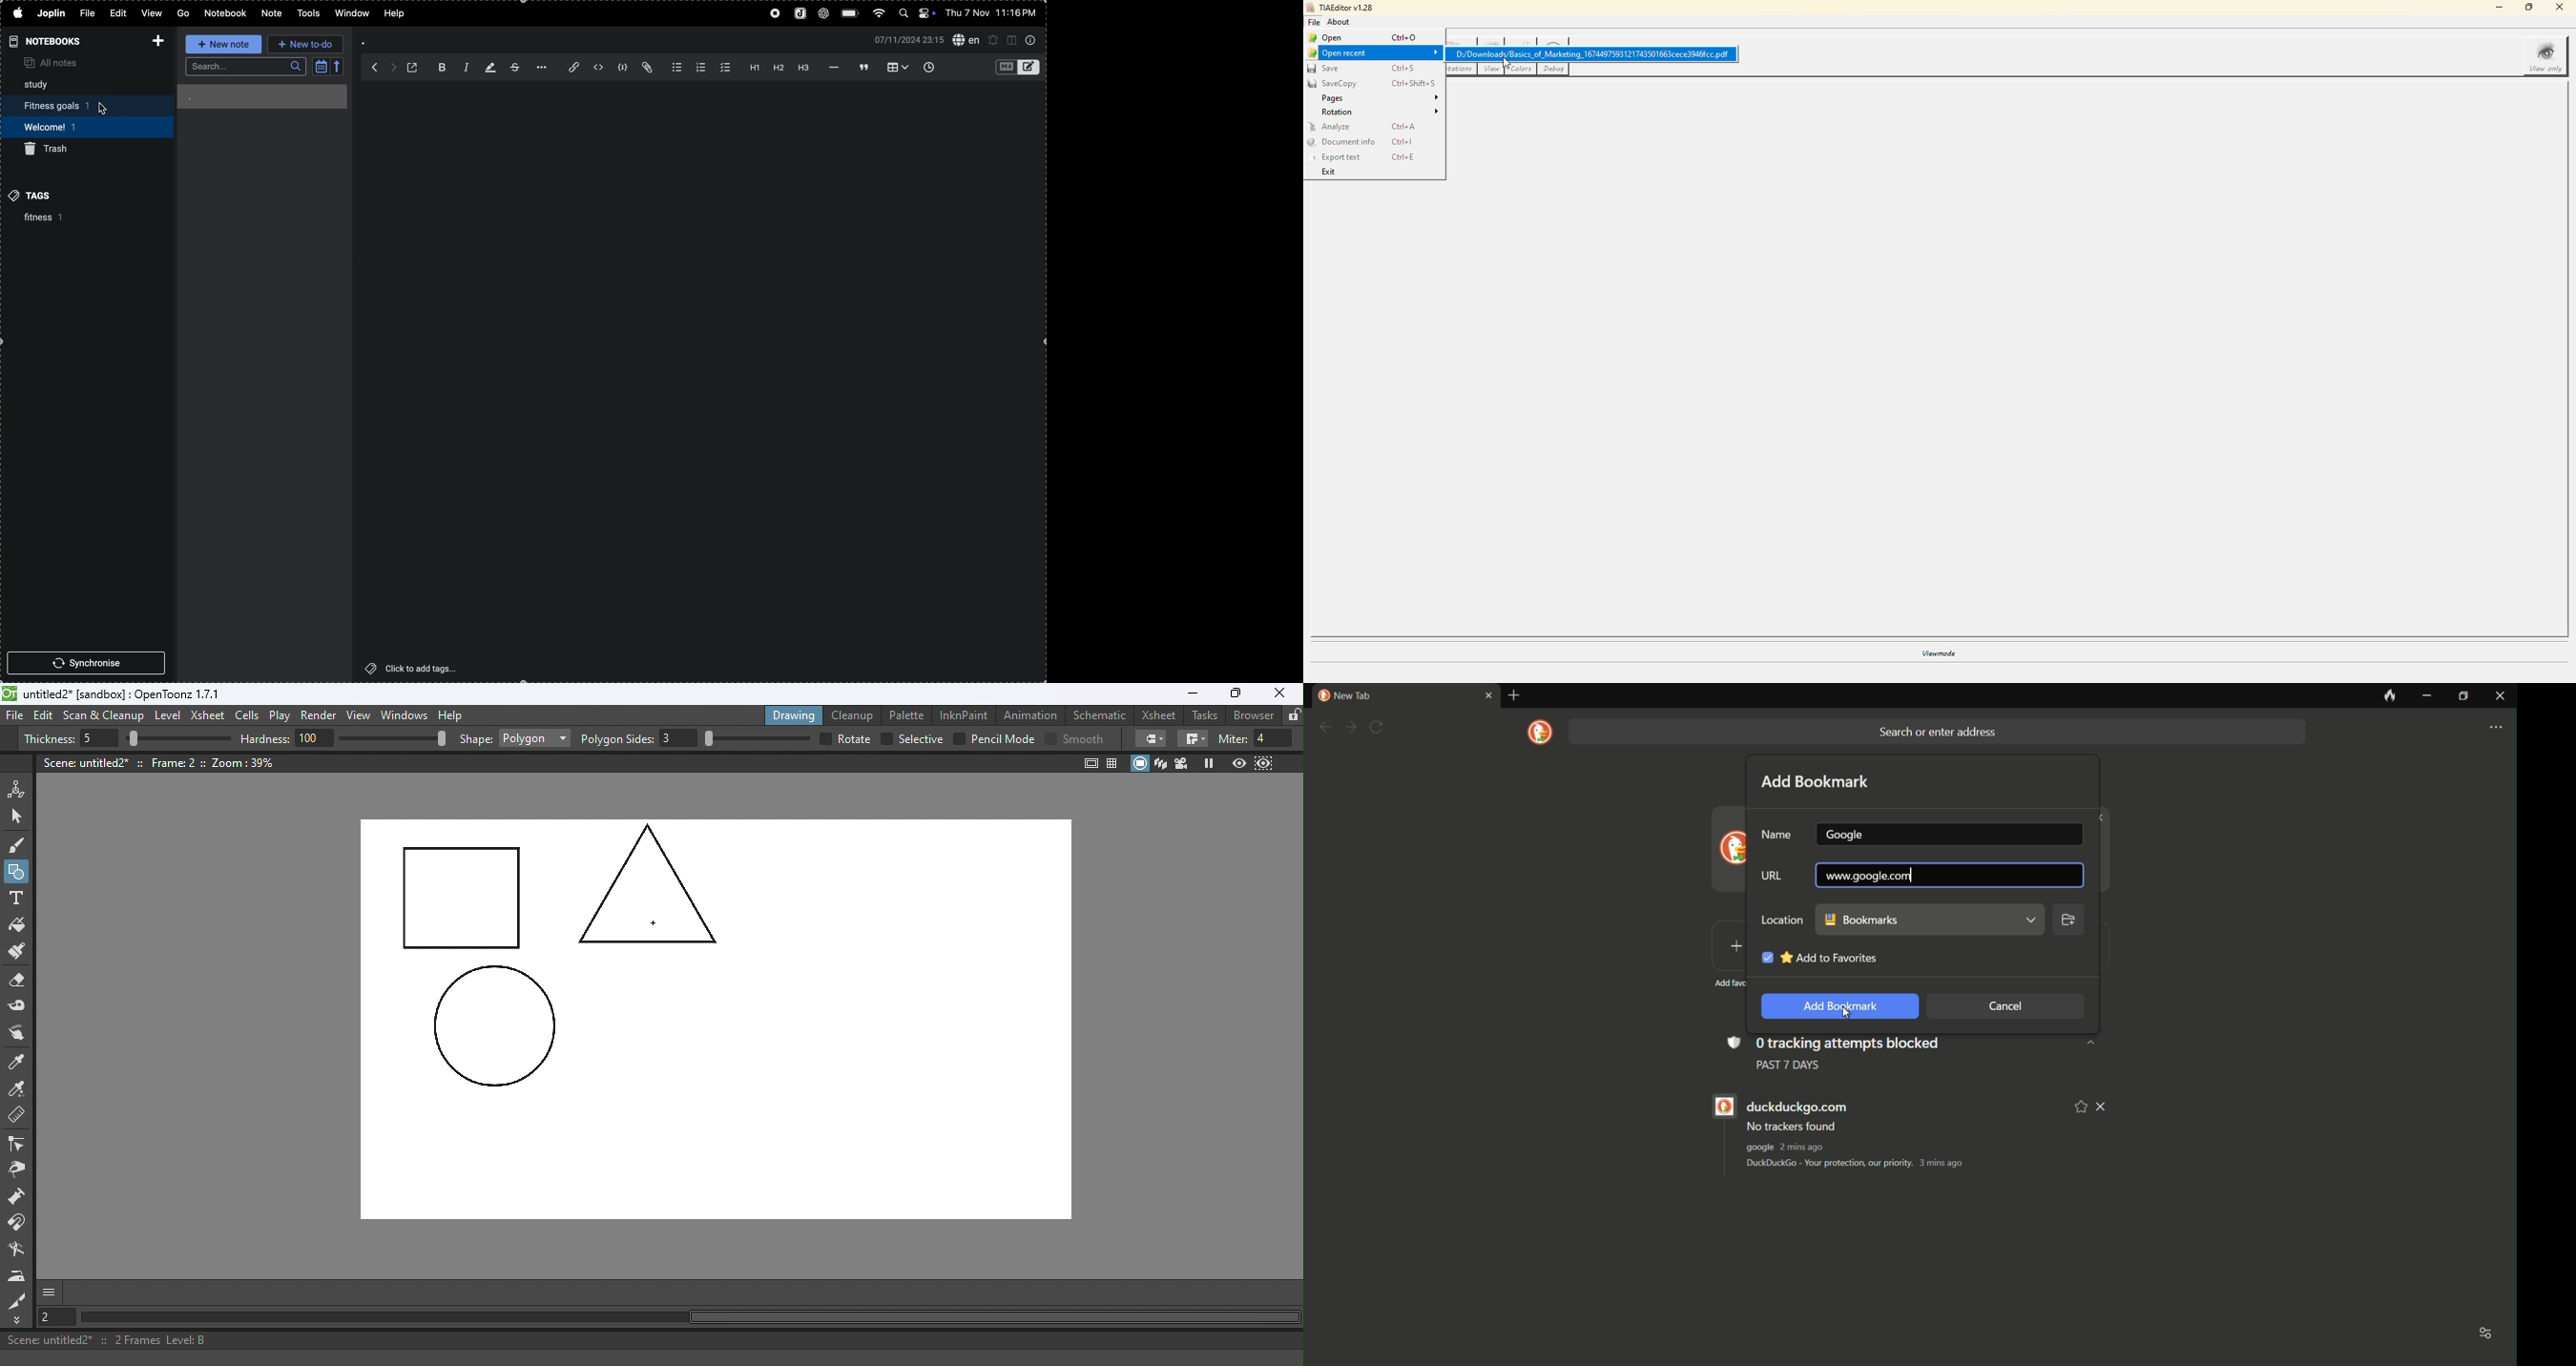 The width and height of the screenshot is (2576, 1372). Describe the element at coordinates (51, 14) in the screenshot. I see `joplin` at that location.